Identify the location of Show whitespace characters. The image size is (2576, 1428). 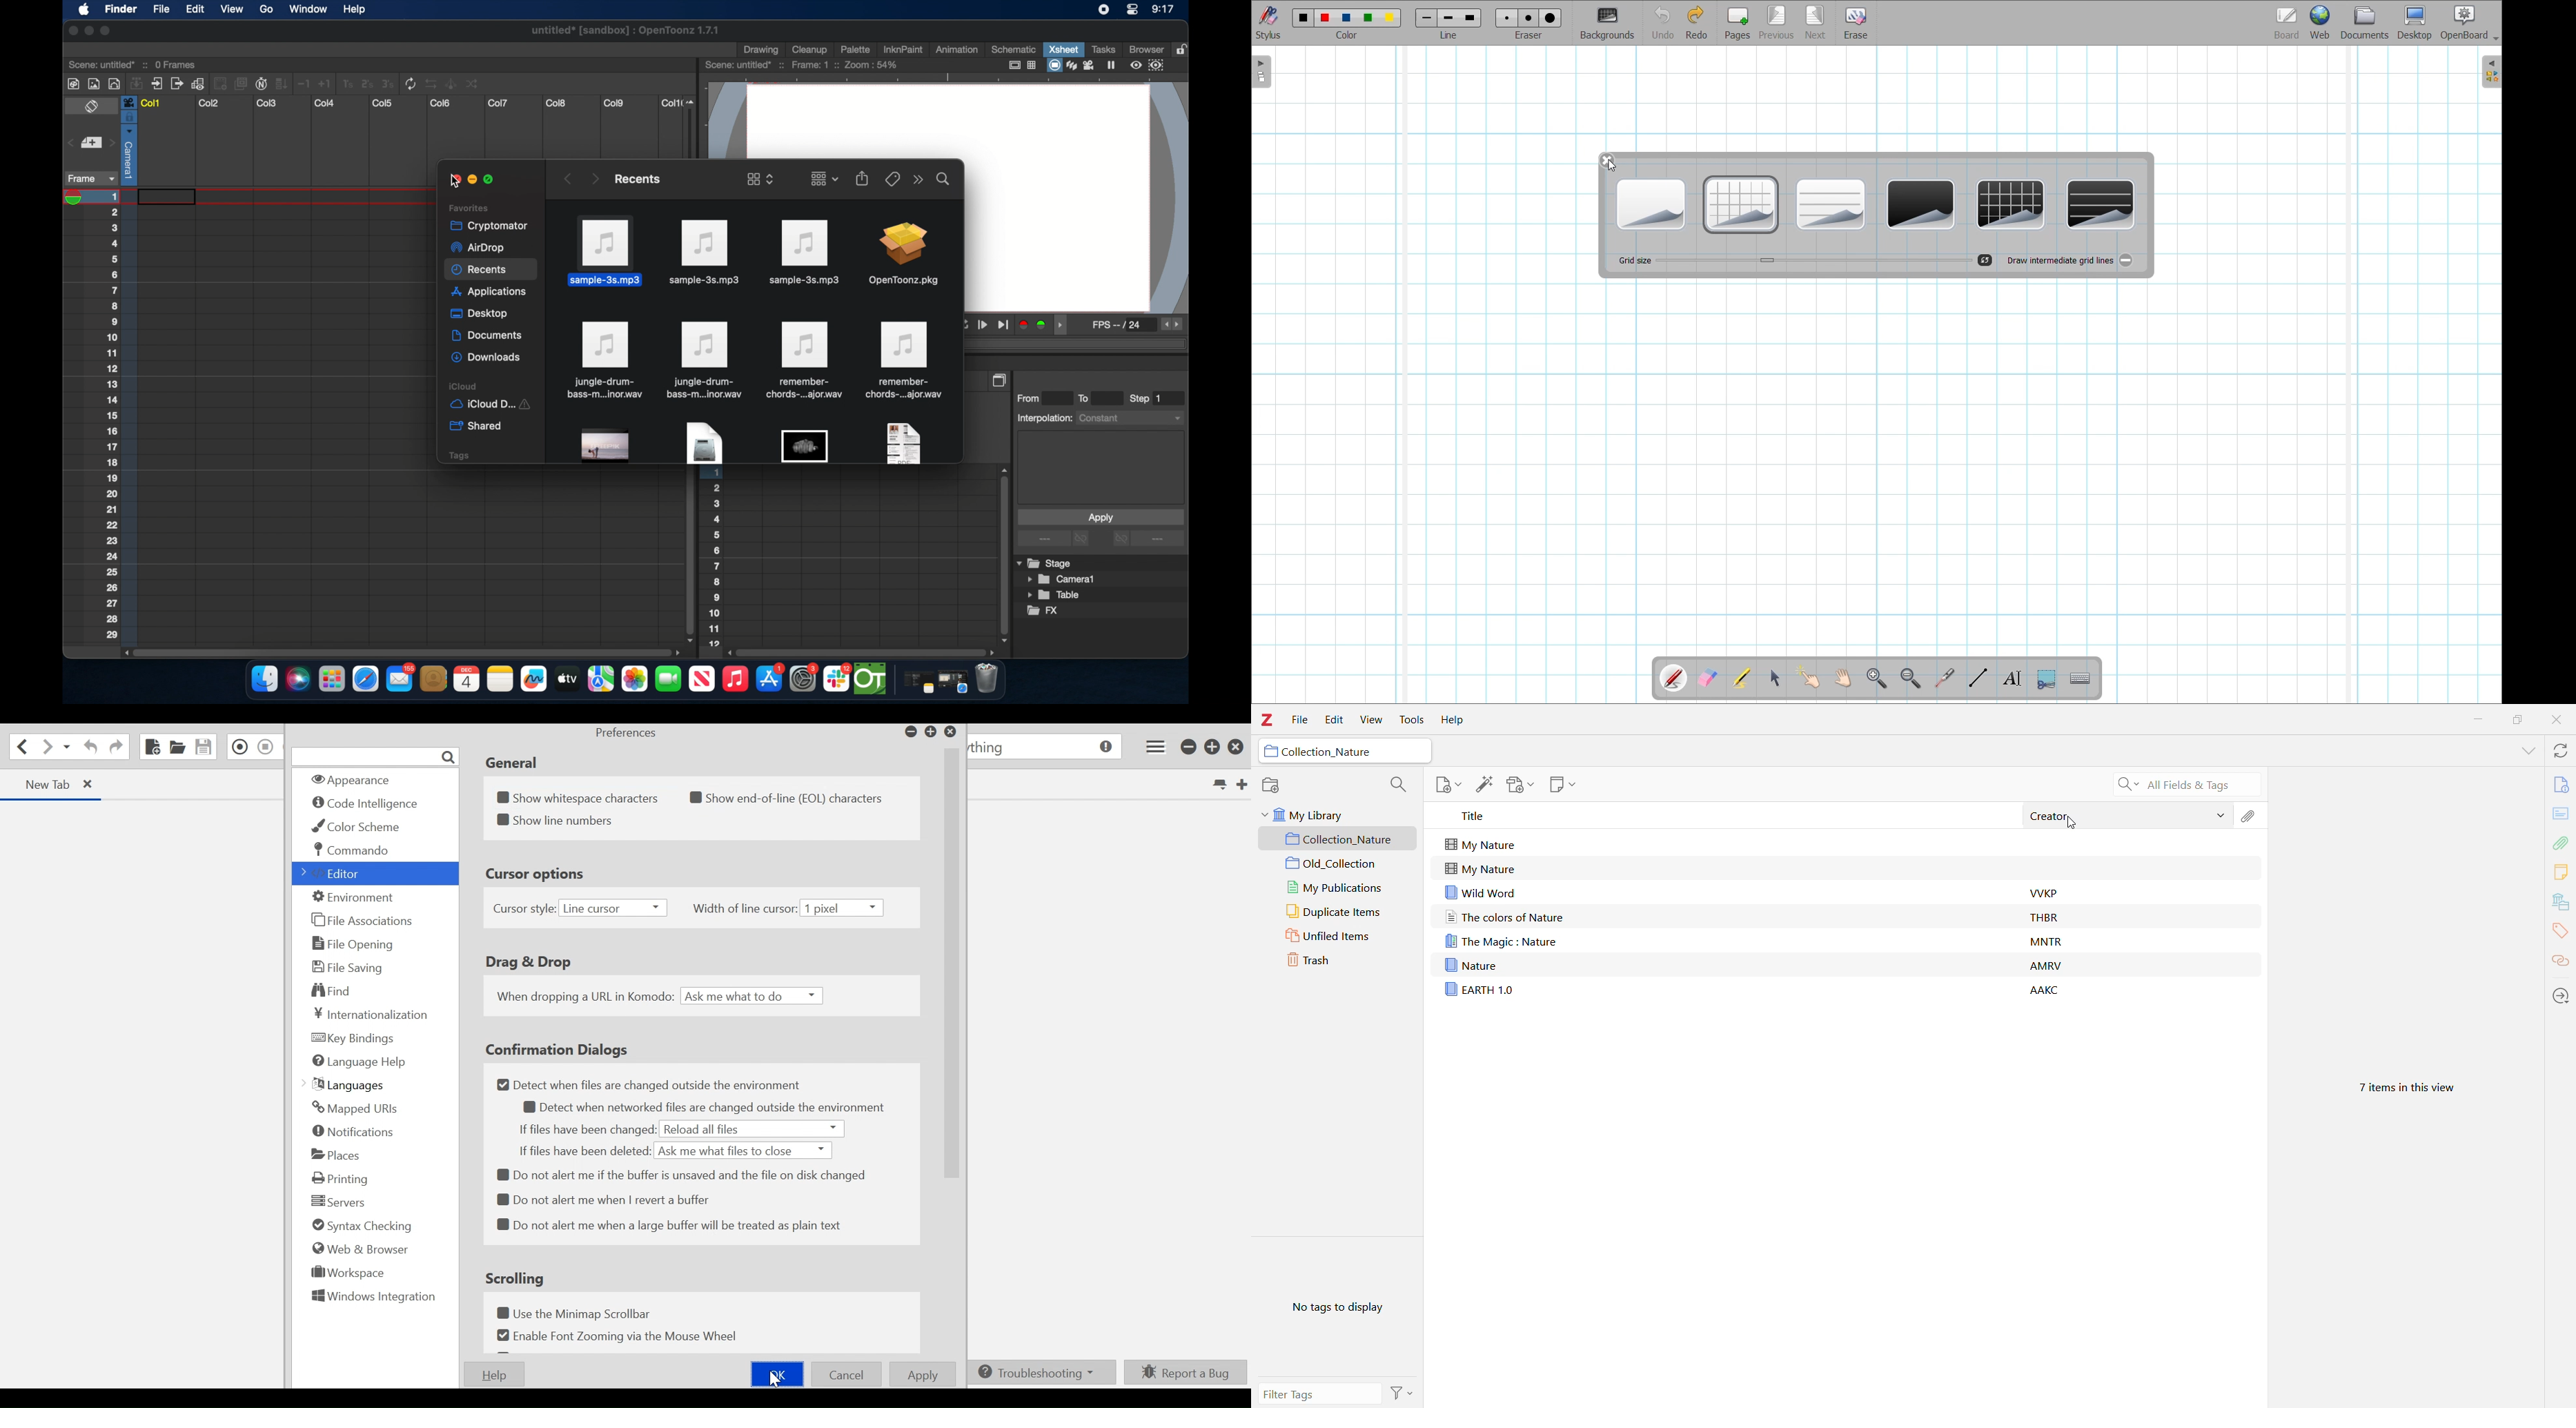
(580, 795).